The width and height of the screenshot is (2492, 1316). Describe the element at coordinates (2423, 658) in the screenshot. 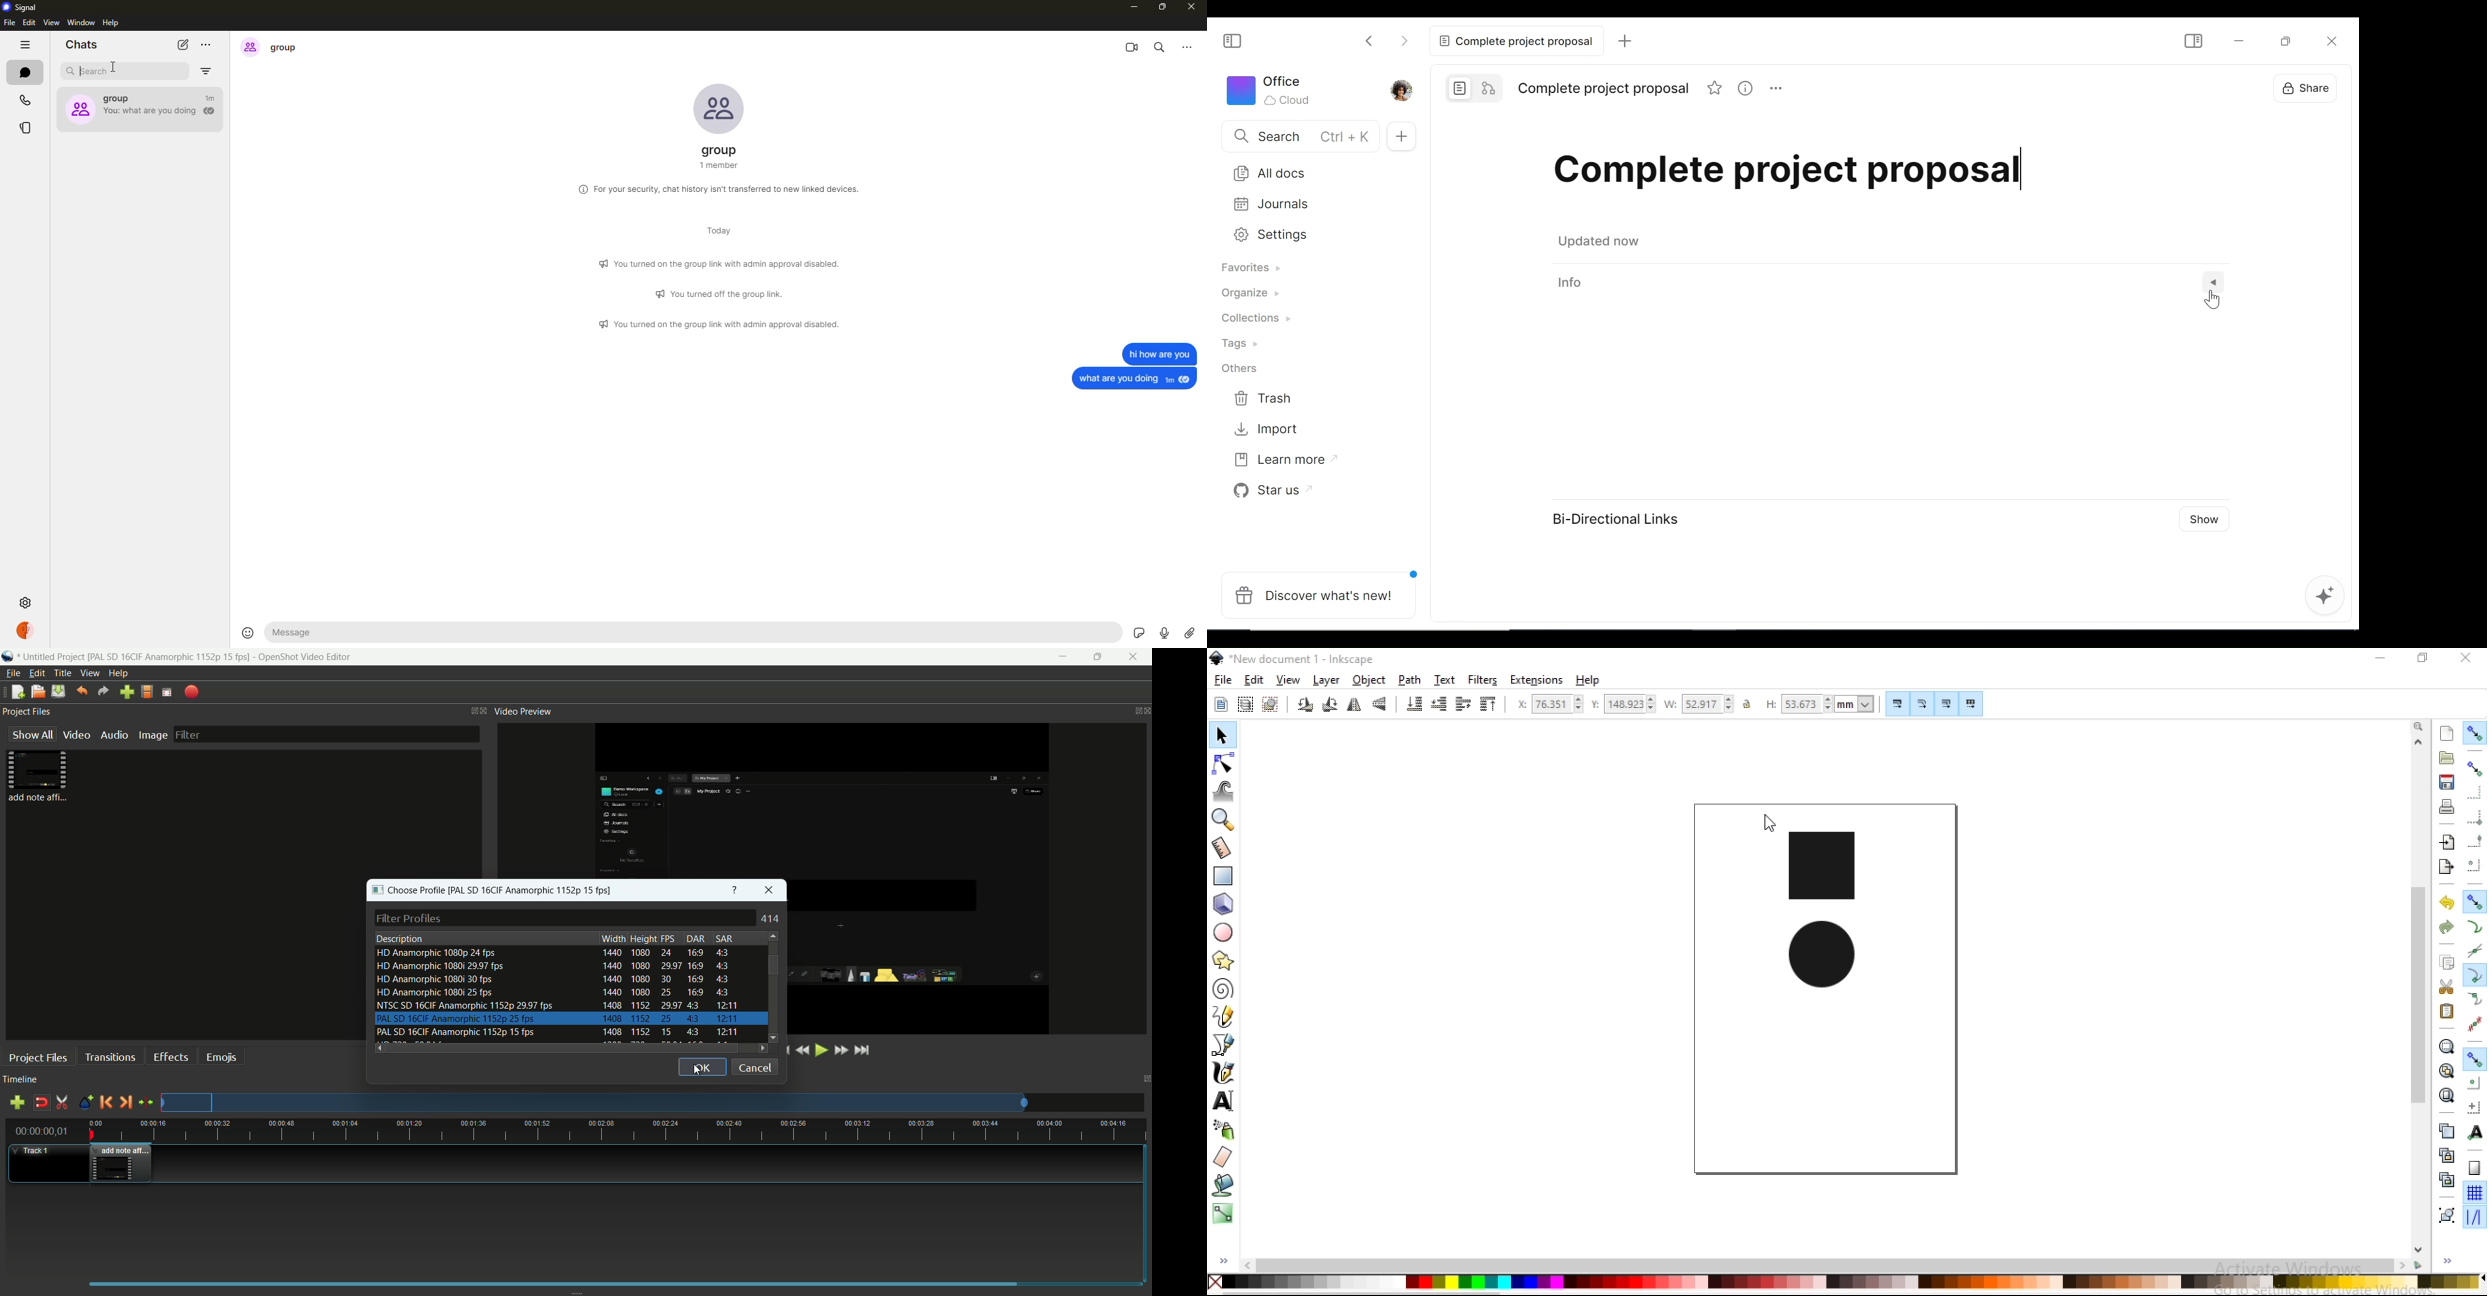

I see `restore down` at that location.